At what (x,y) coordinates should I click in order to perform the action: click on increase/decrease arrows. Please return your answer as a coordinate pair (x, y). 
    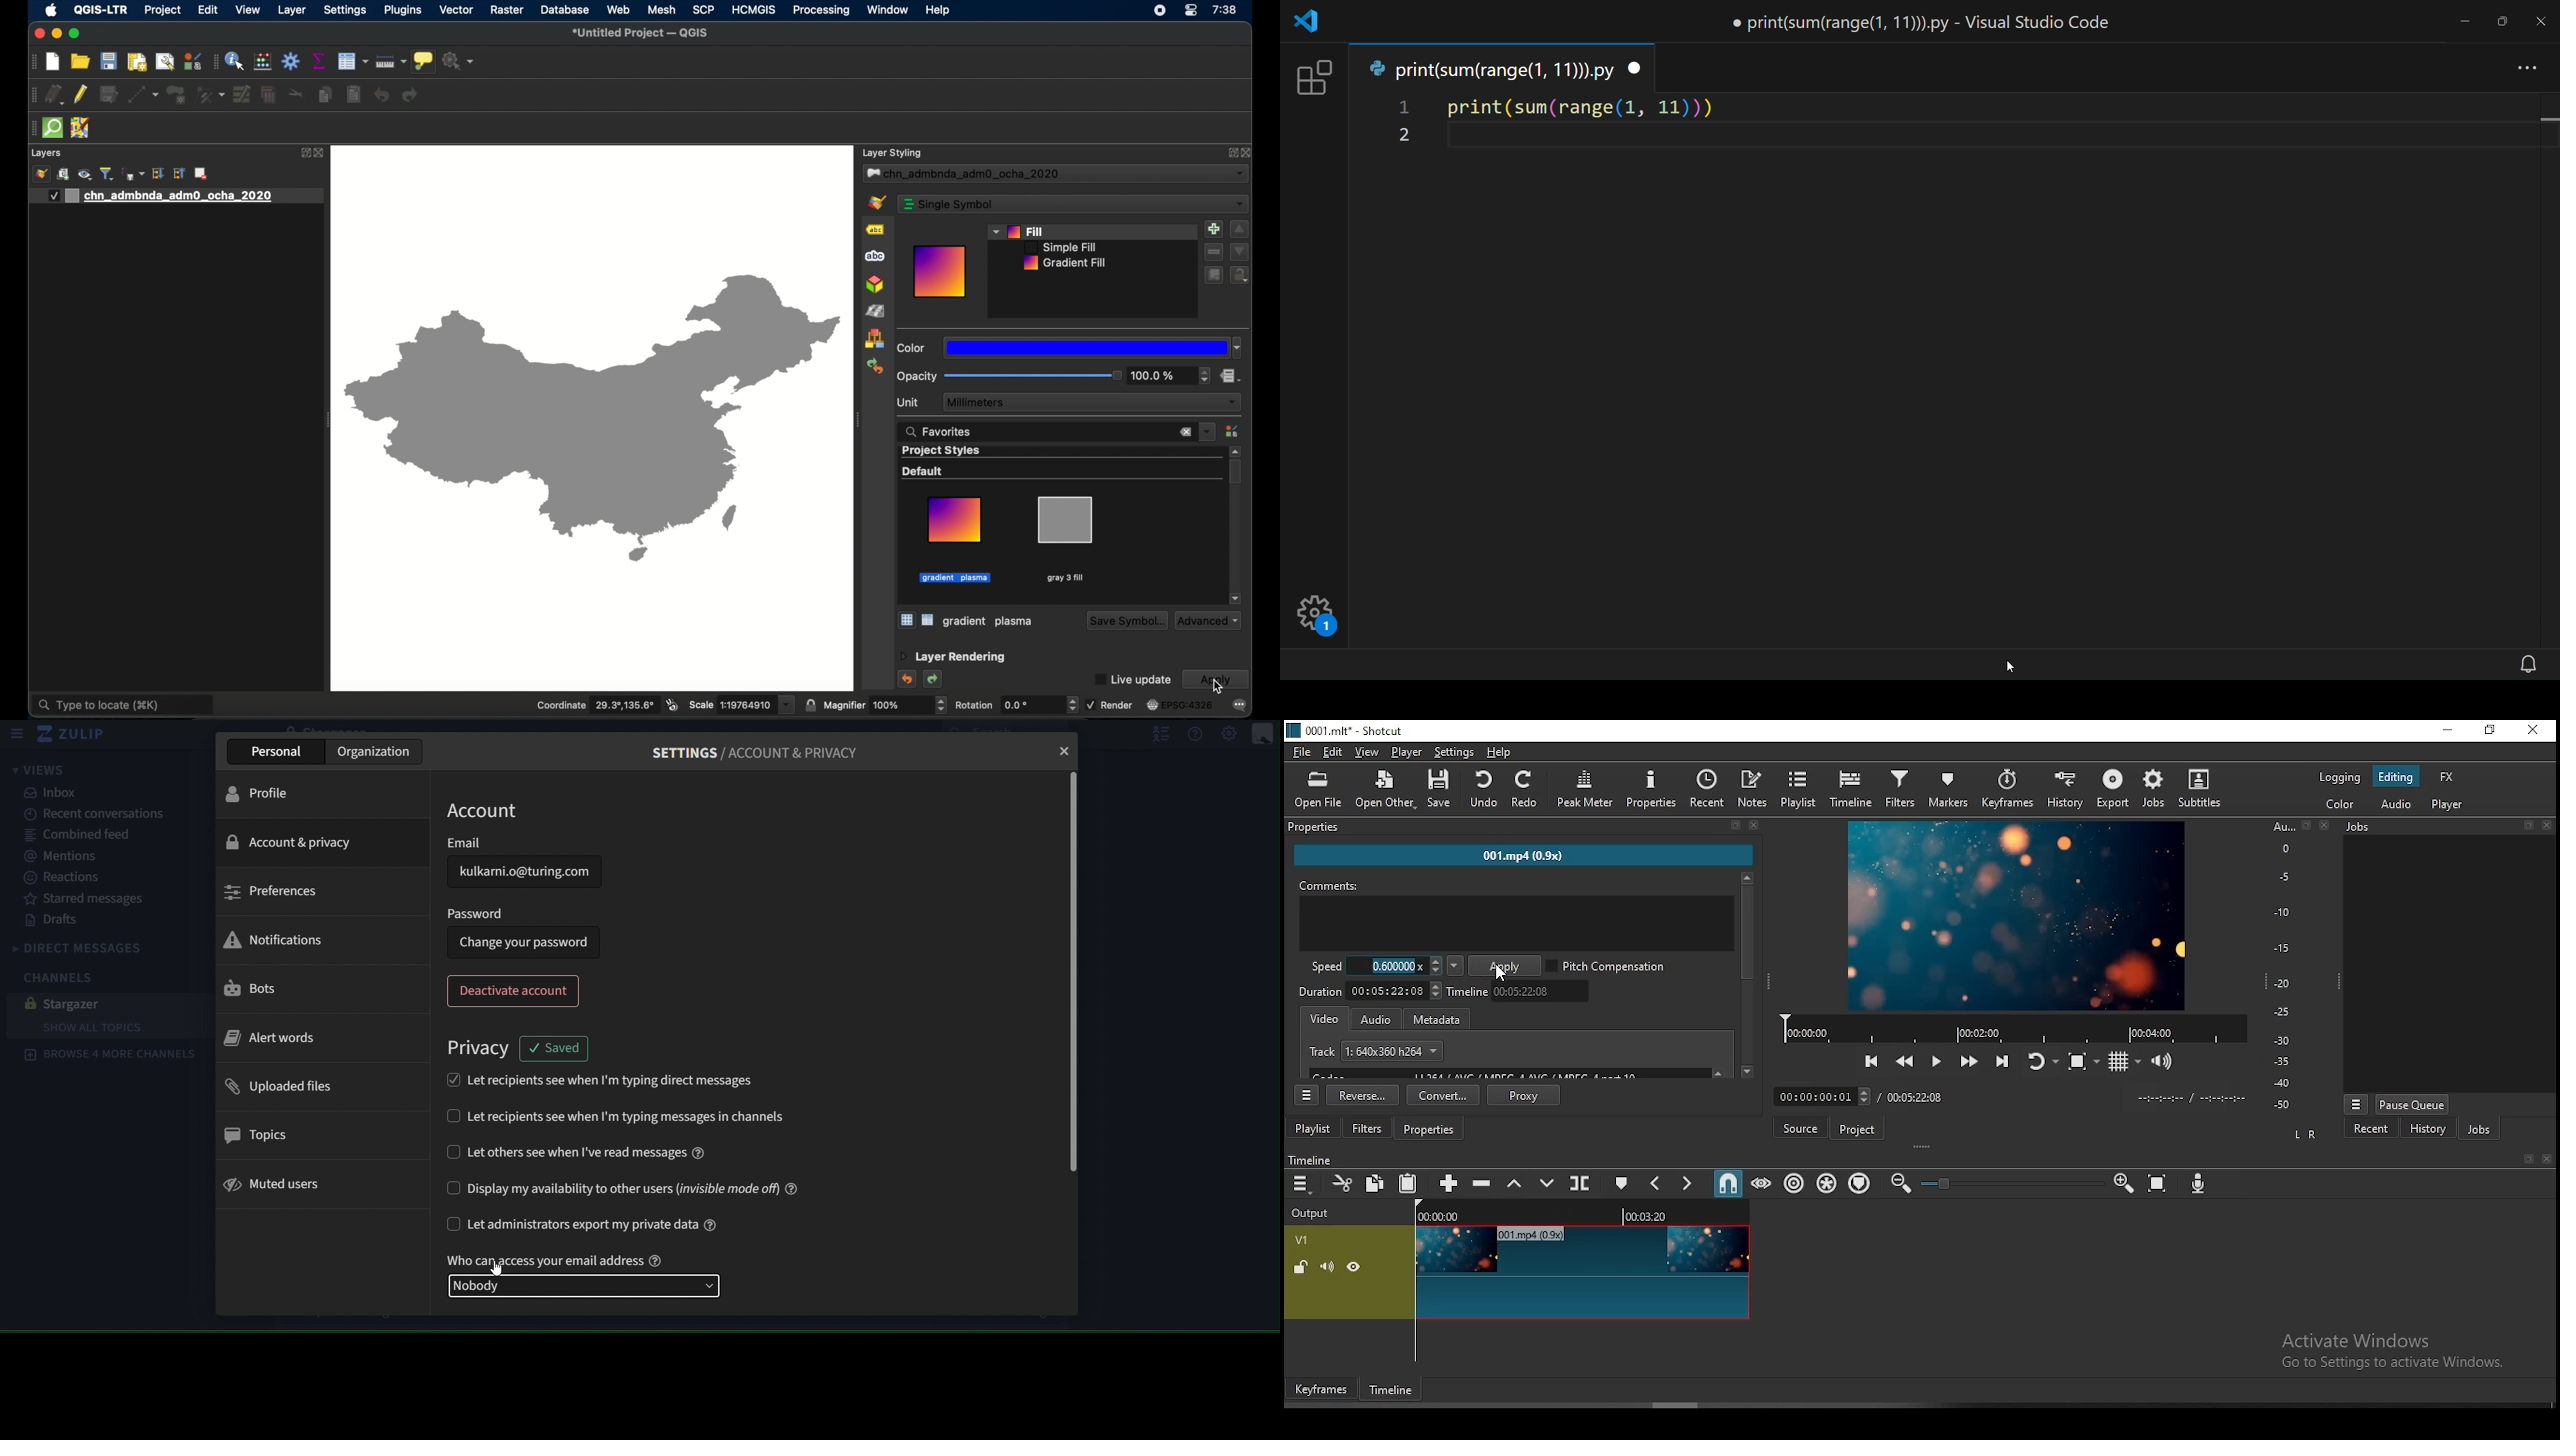
    Looking at the image, I should click on (1072, 707).